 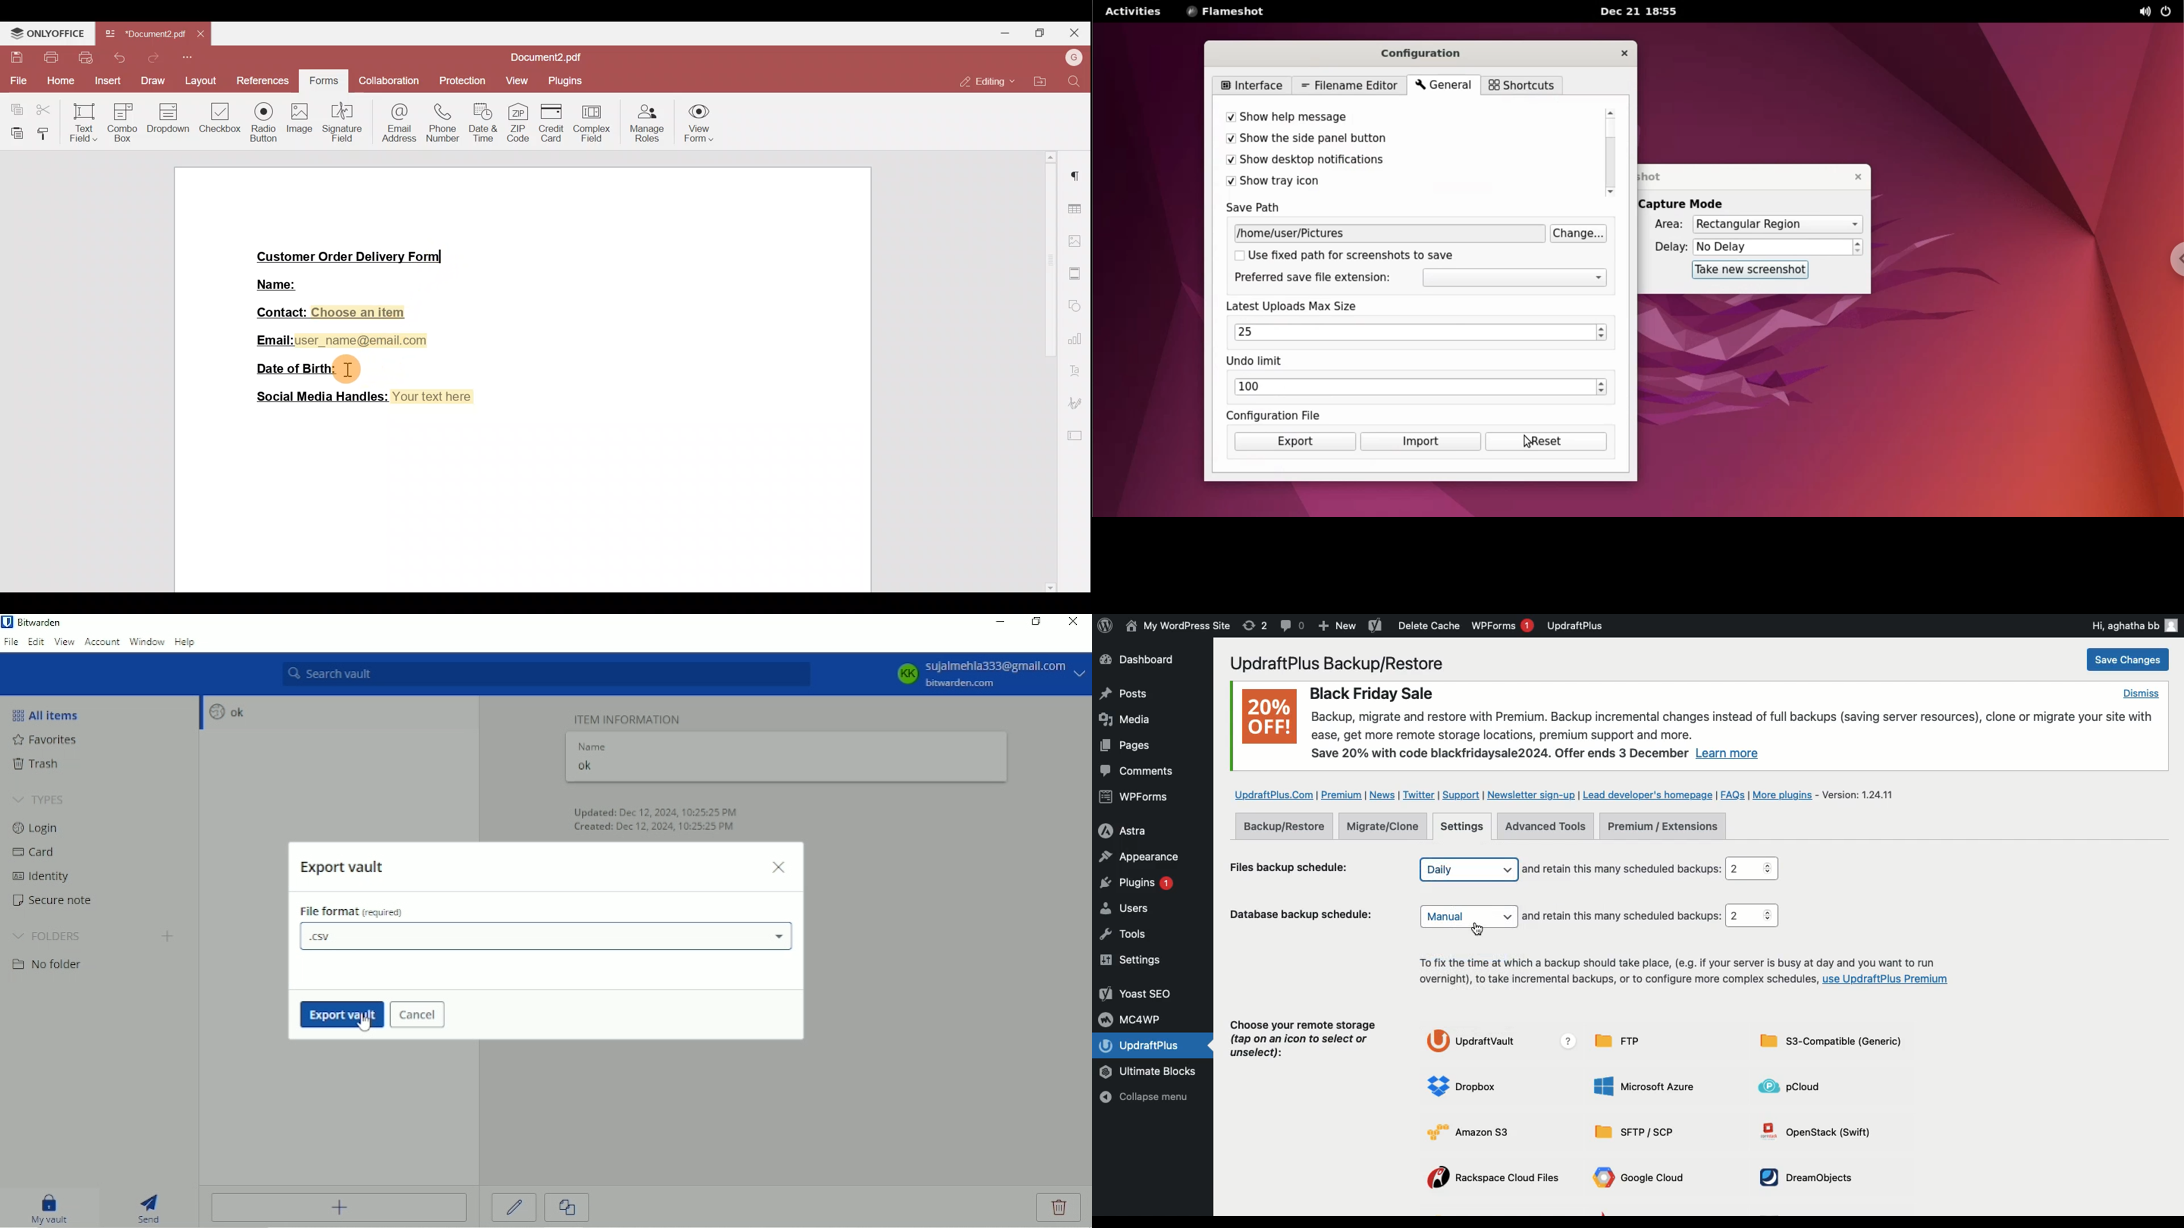 What do you see at coordinates (36, 641) in the screenshot?
I see `Edit` at bounding box center [36, 641].